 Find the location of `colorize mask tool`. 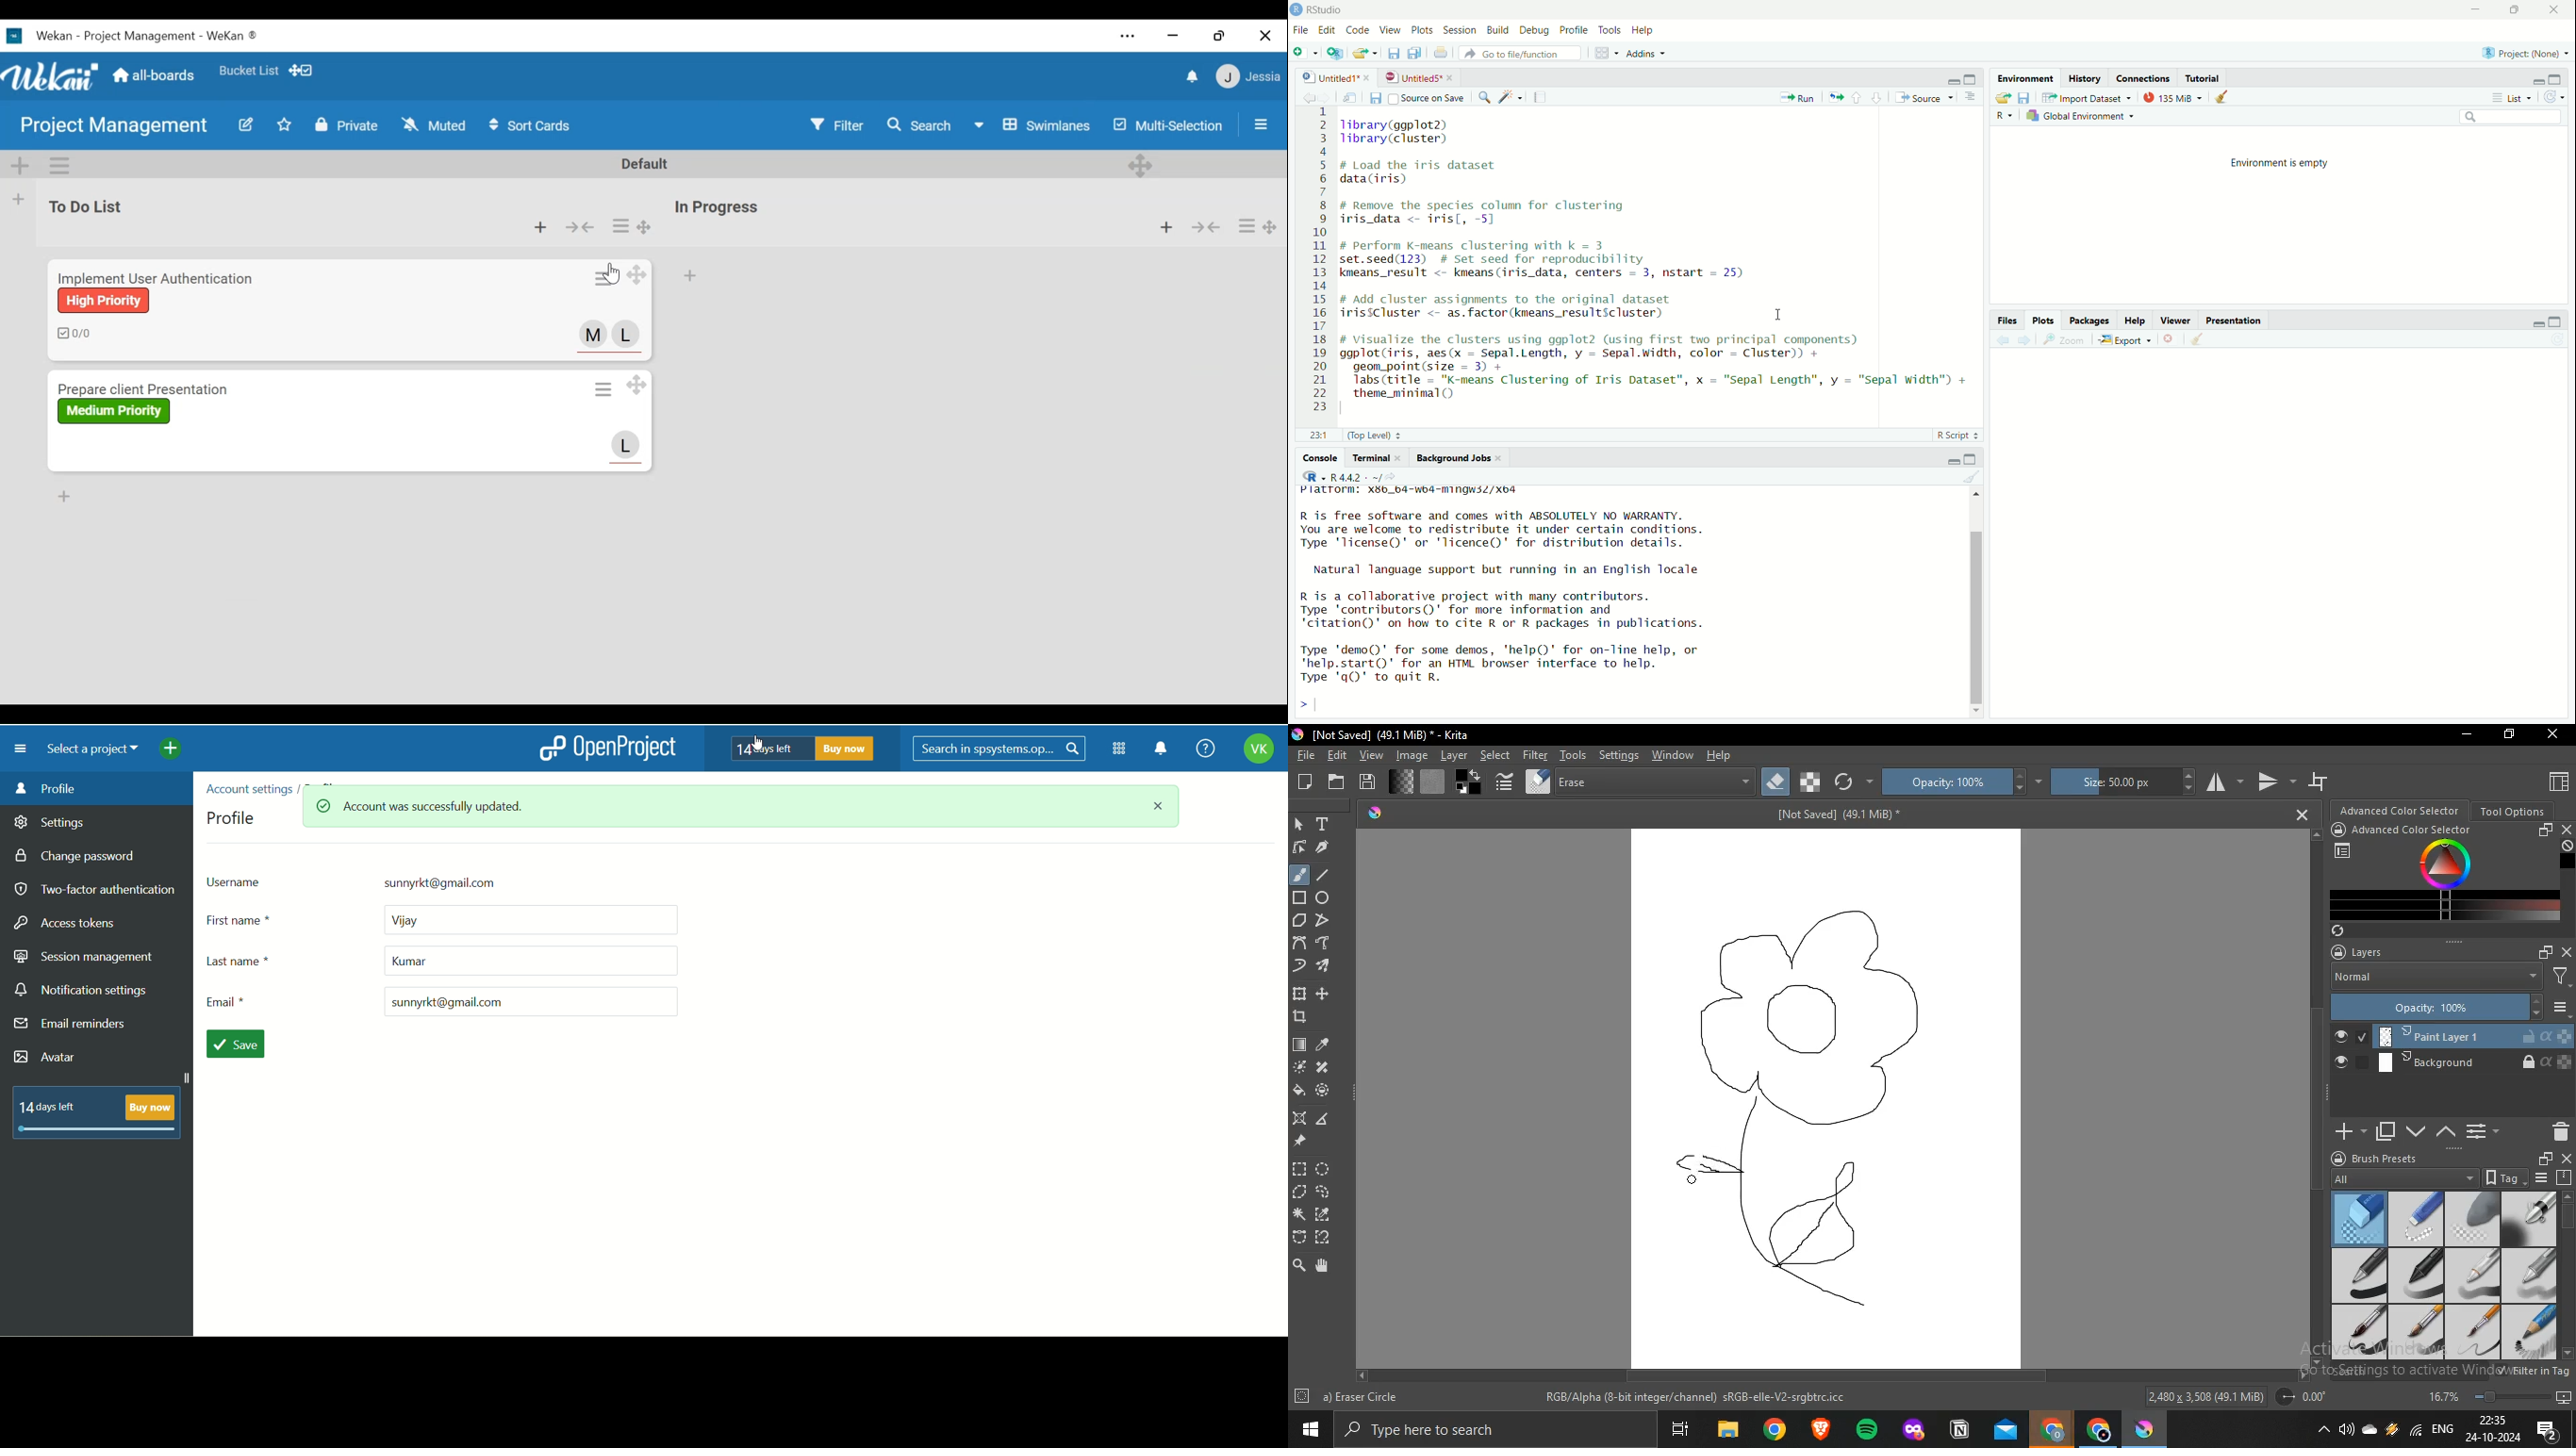

colorize mask tool is located at coordinates (1297, 1068).